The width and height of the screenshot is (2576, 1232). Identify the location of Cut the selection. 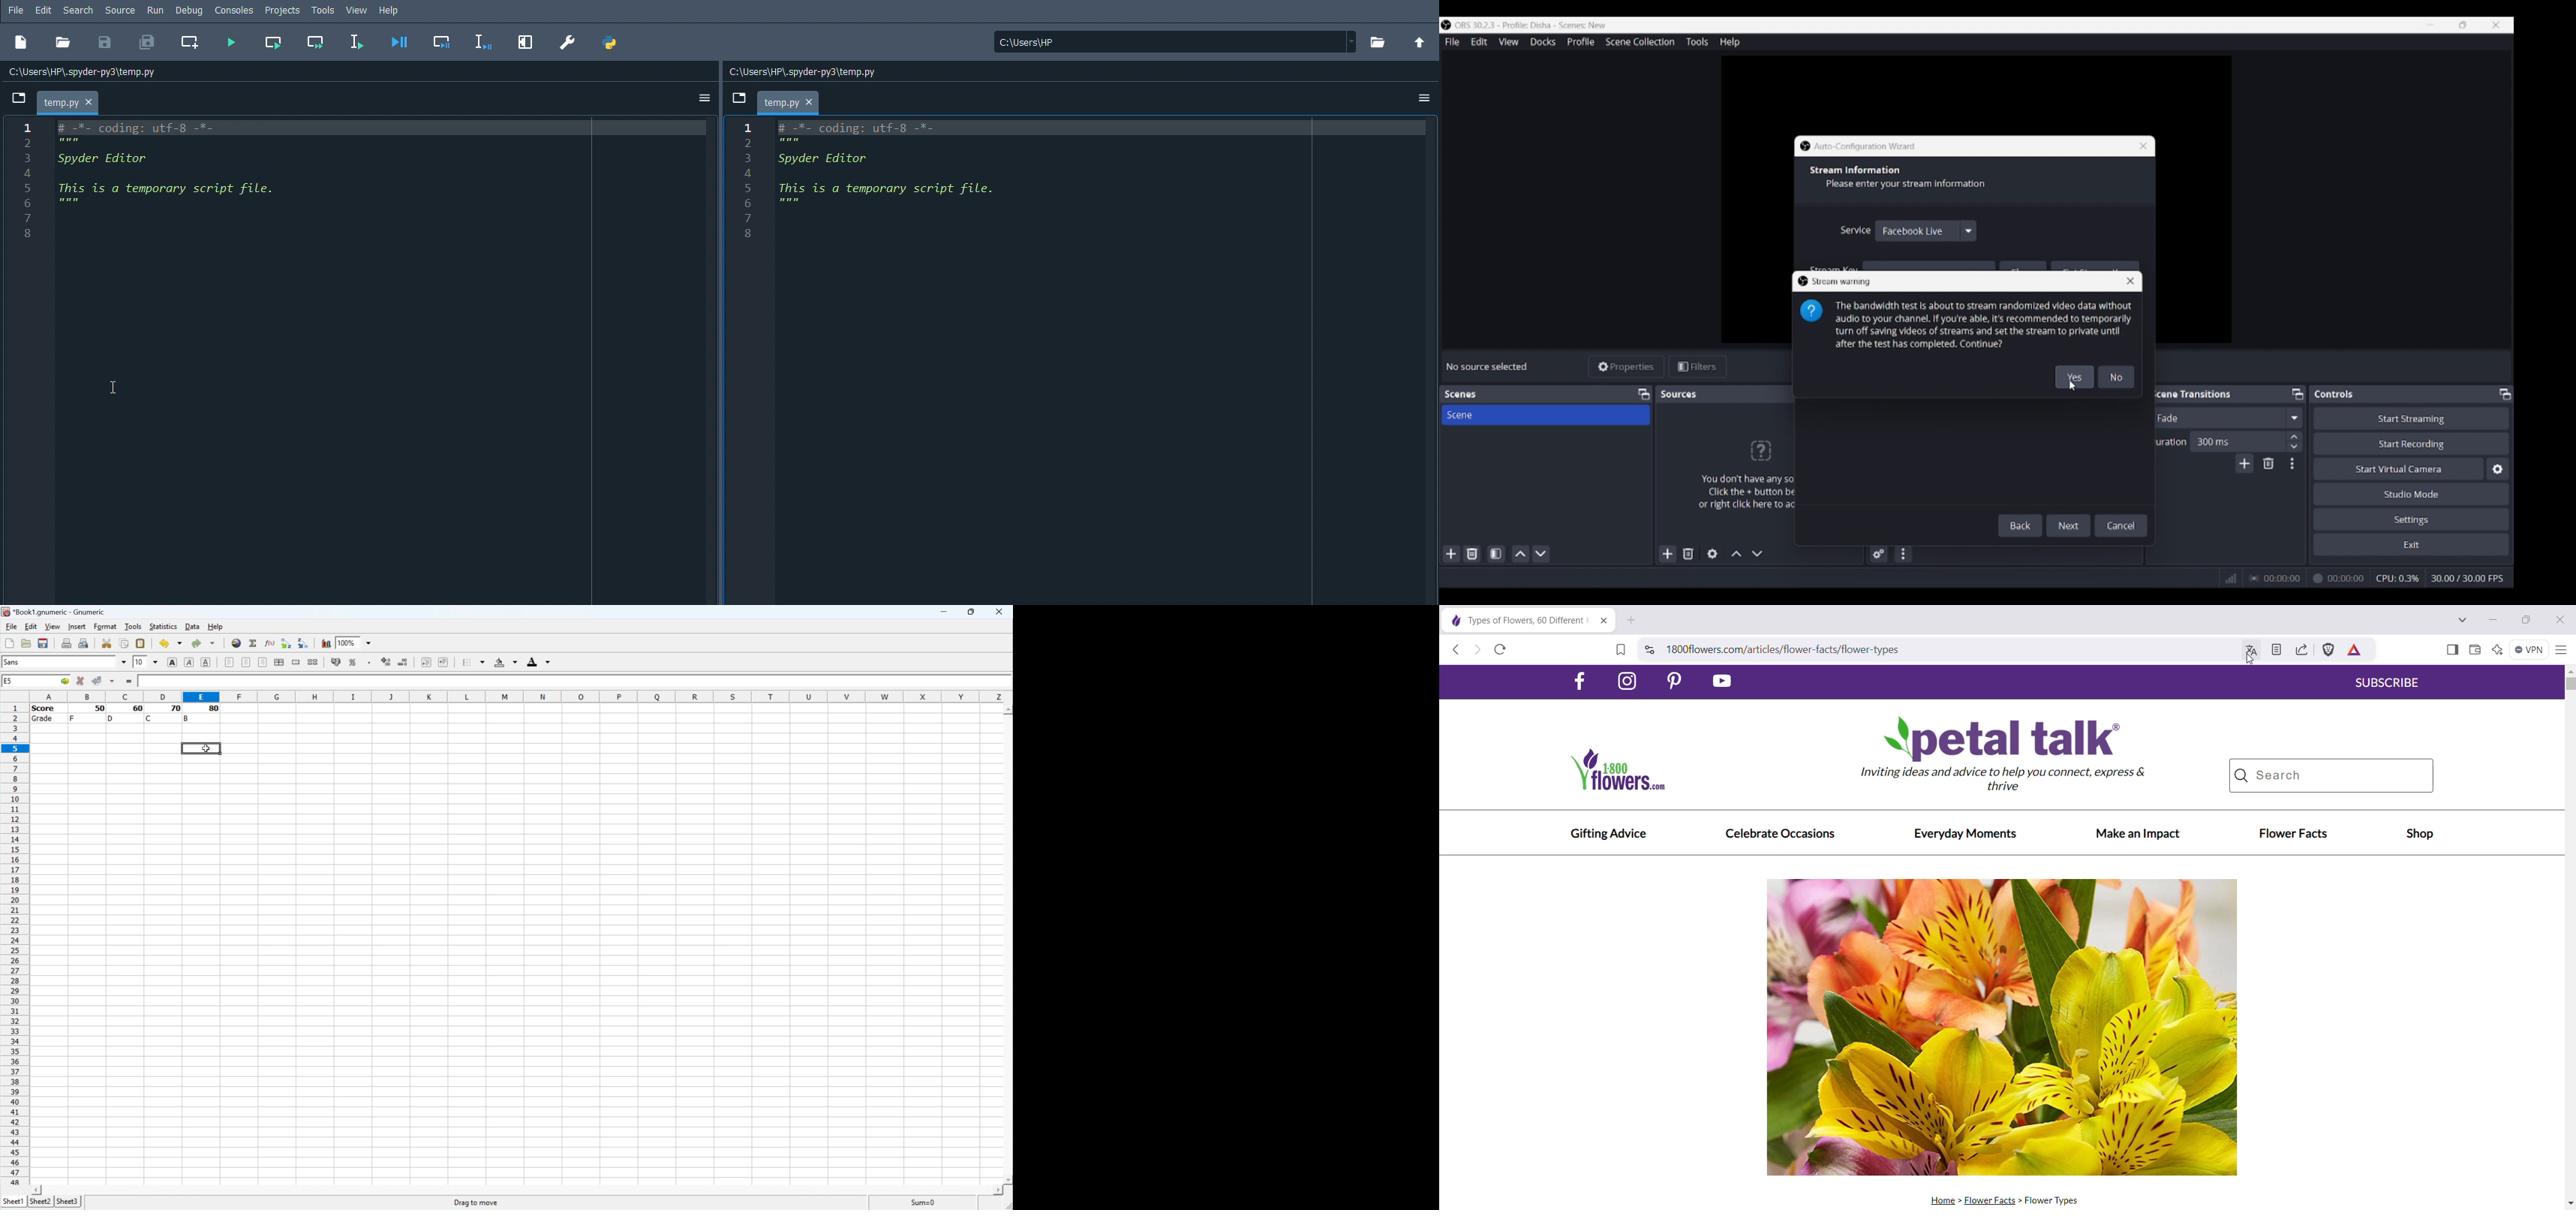
(106, 641).